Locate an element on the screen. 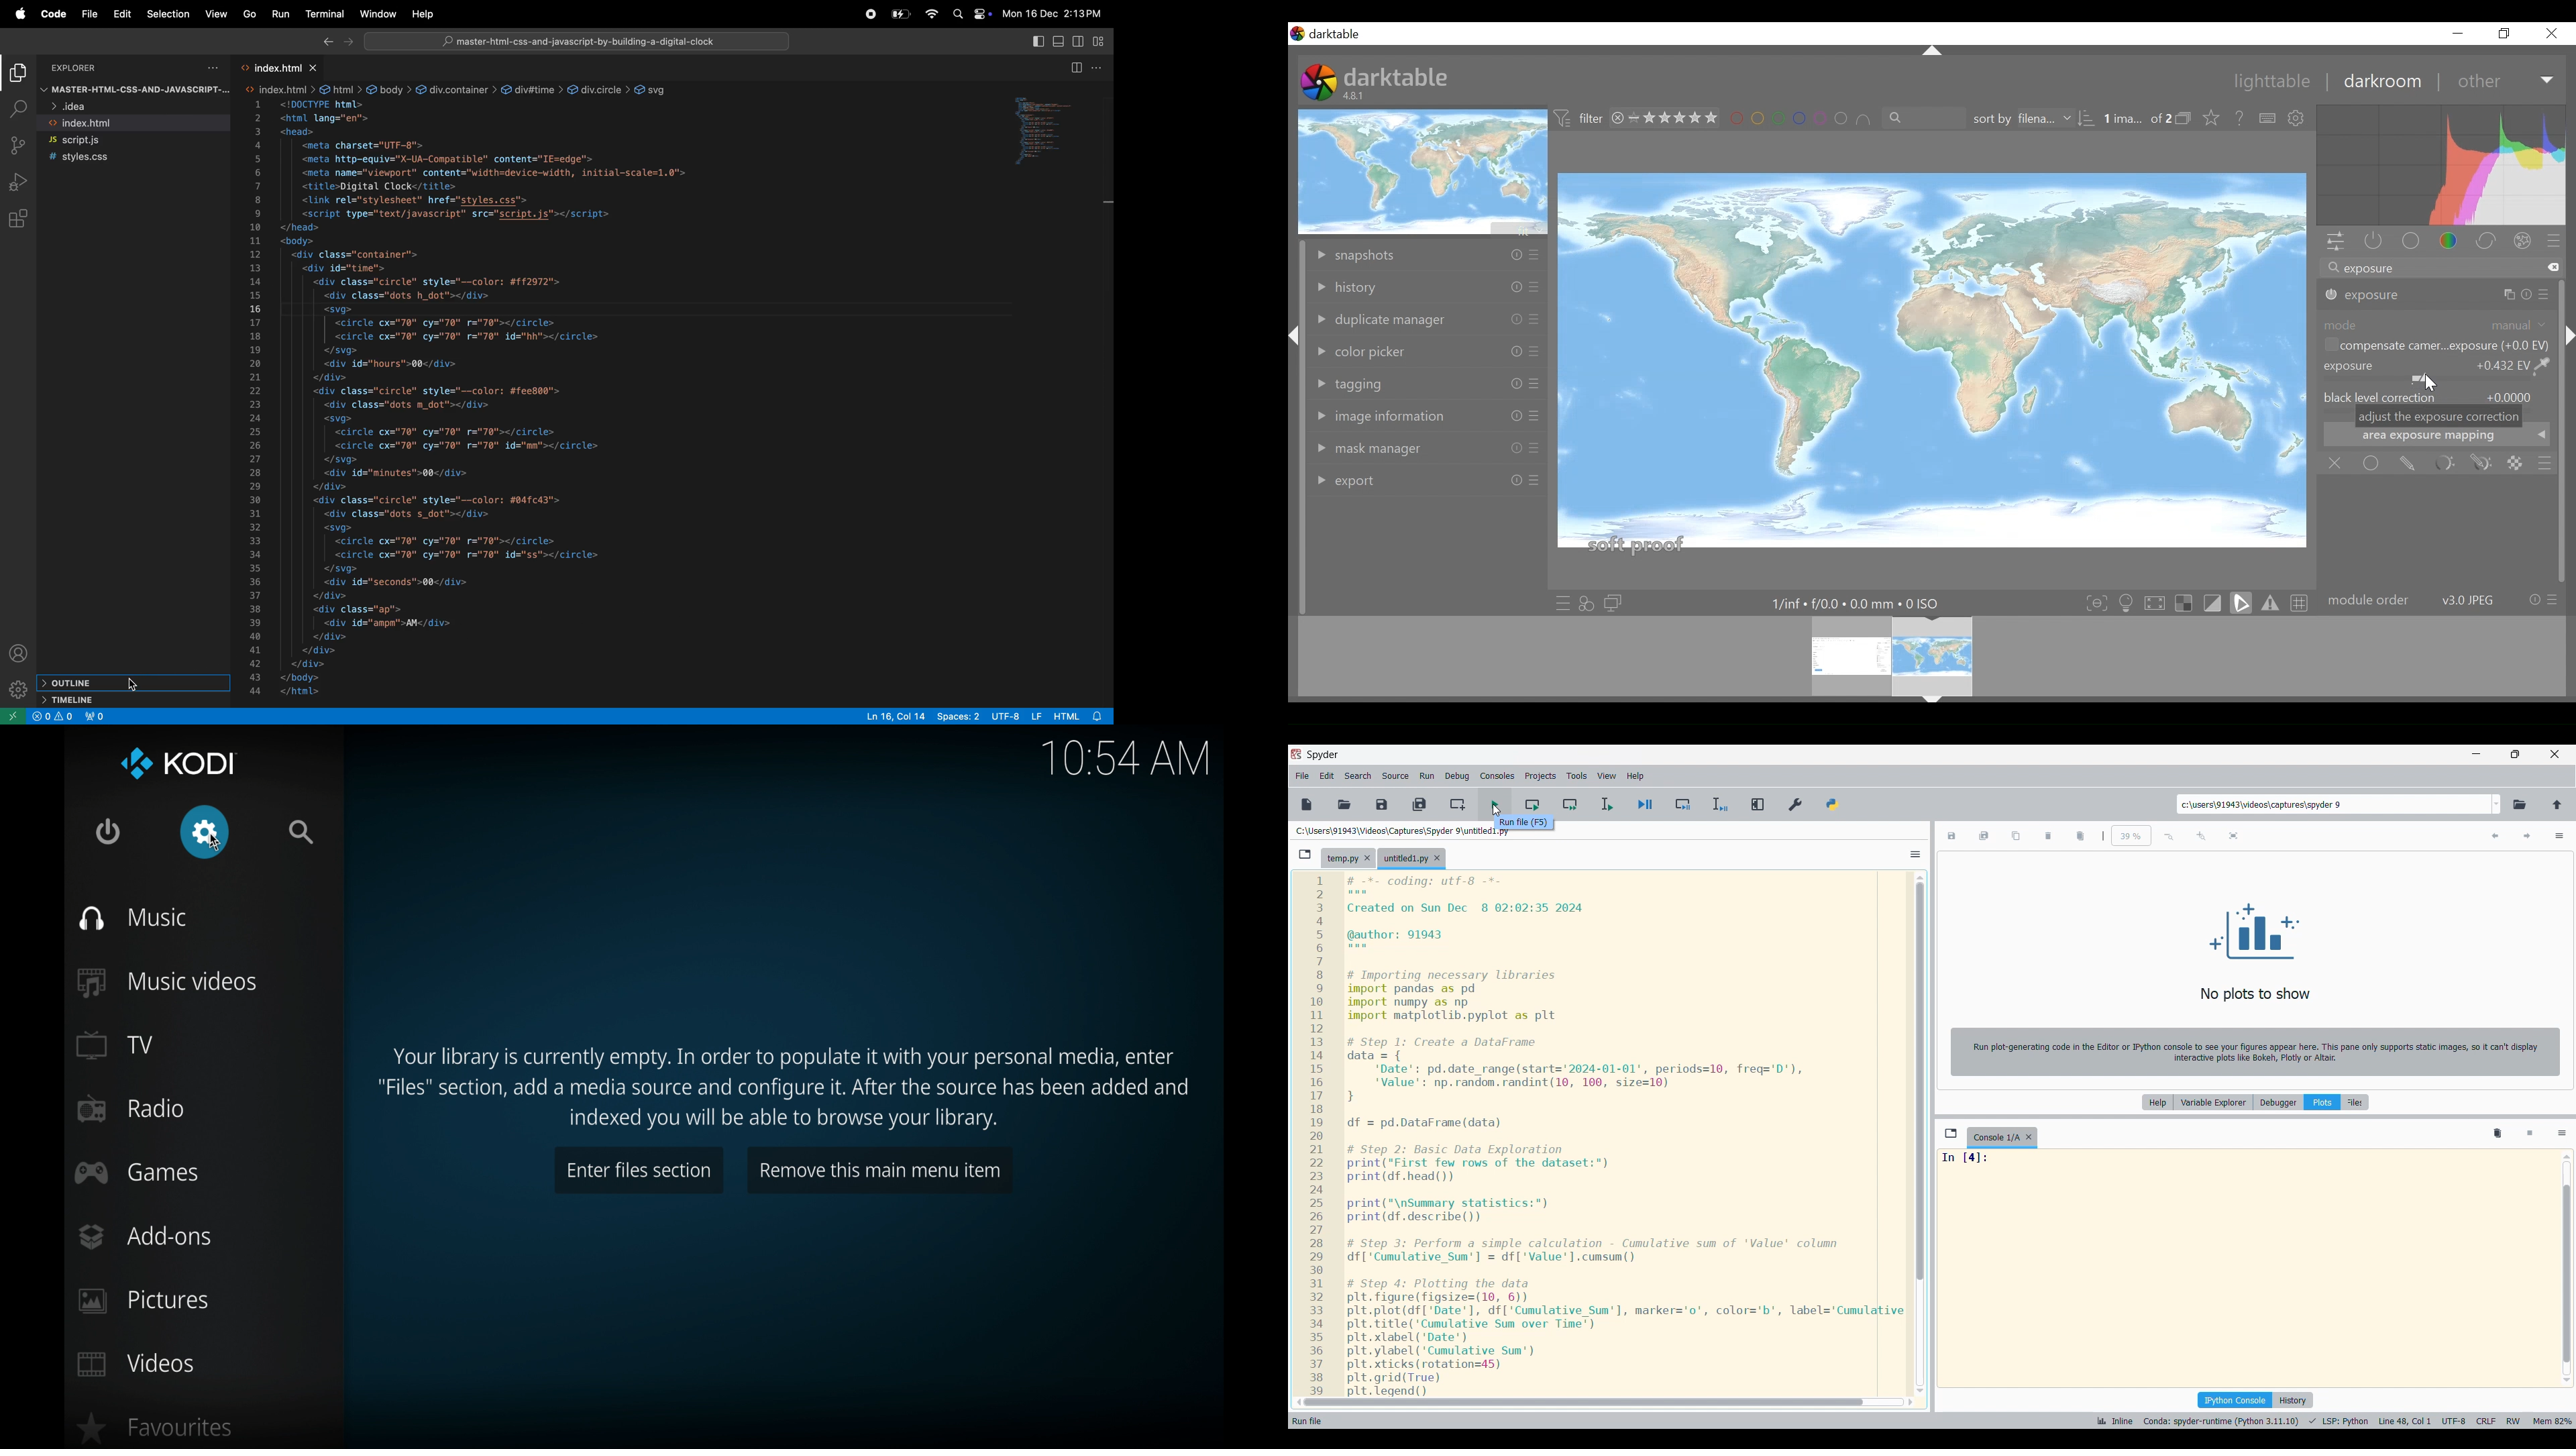   is located at coordinates (1509, 416).